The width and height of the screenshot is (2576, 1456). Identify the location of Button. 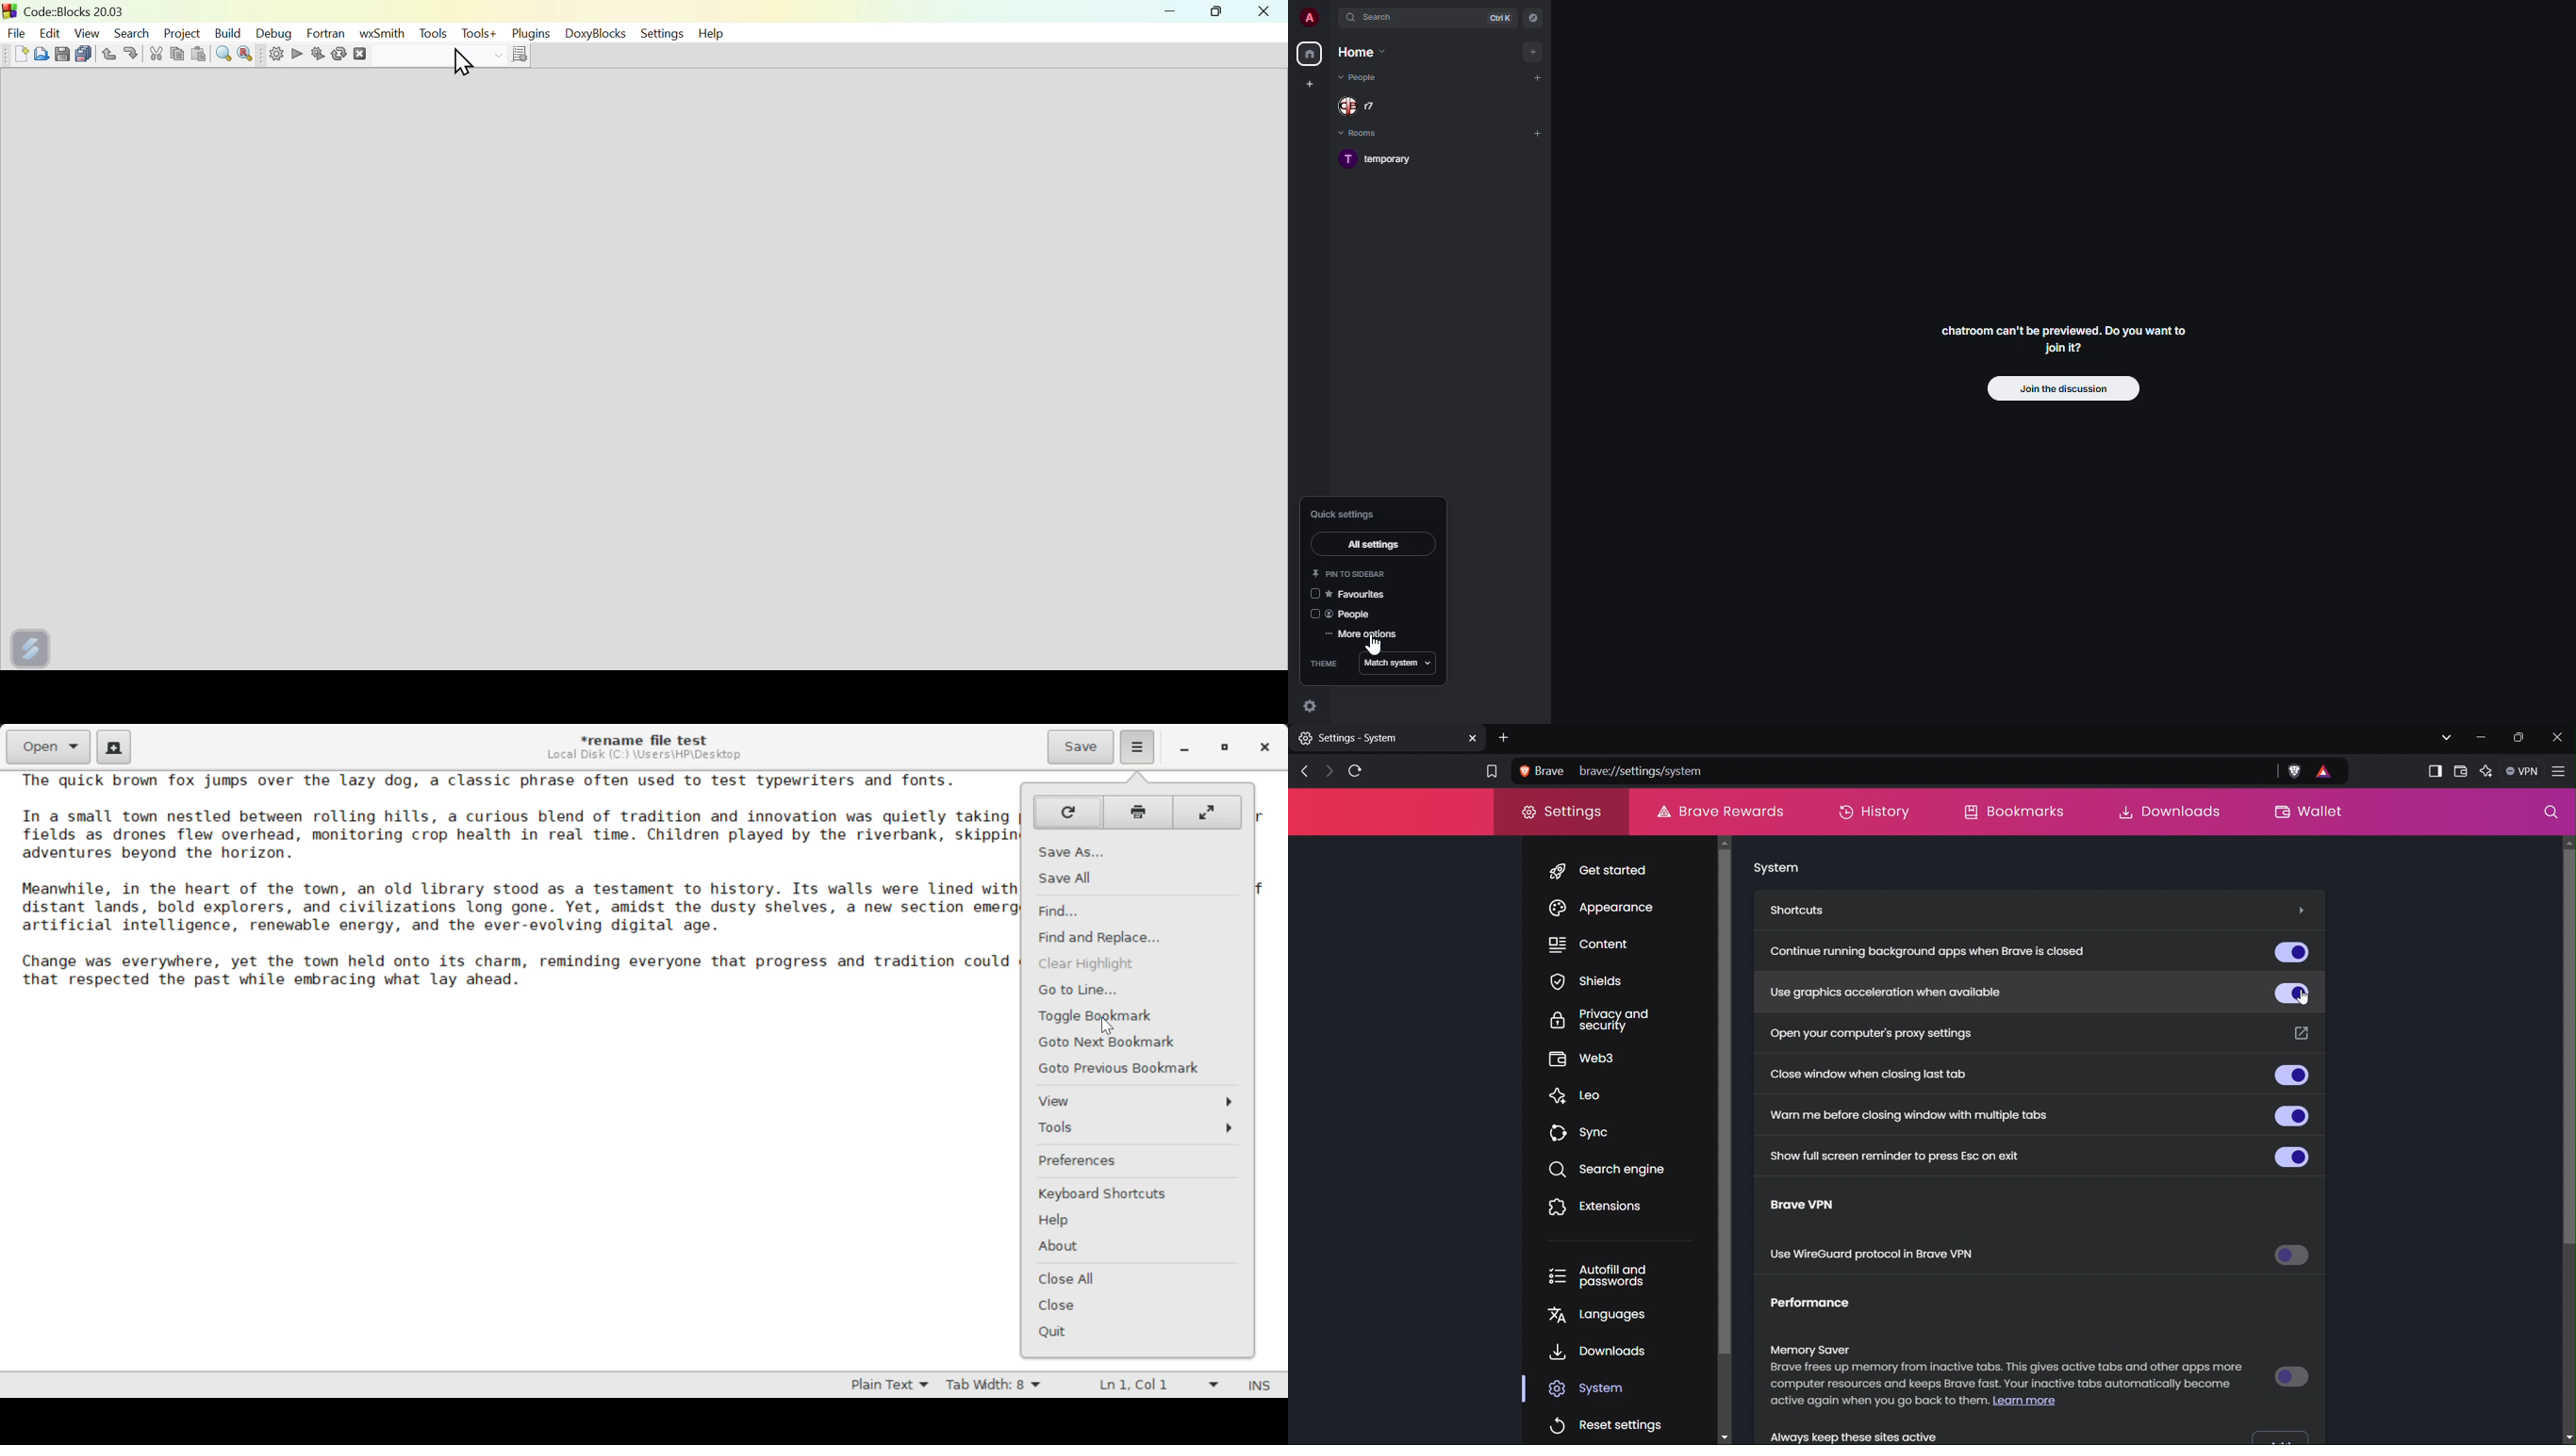
(2288, 950).